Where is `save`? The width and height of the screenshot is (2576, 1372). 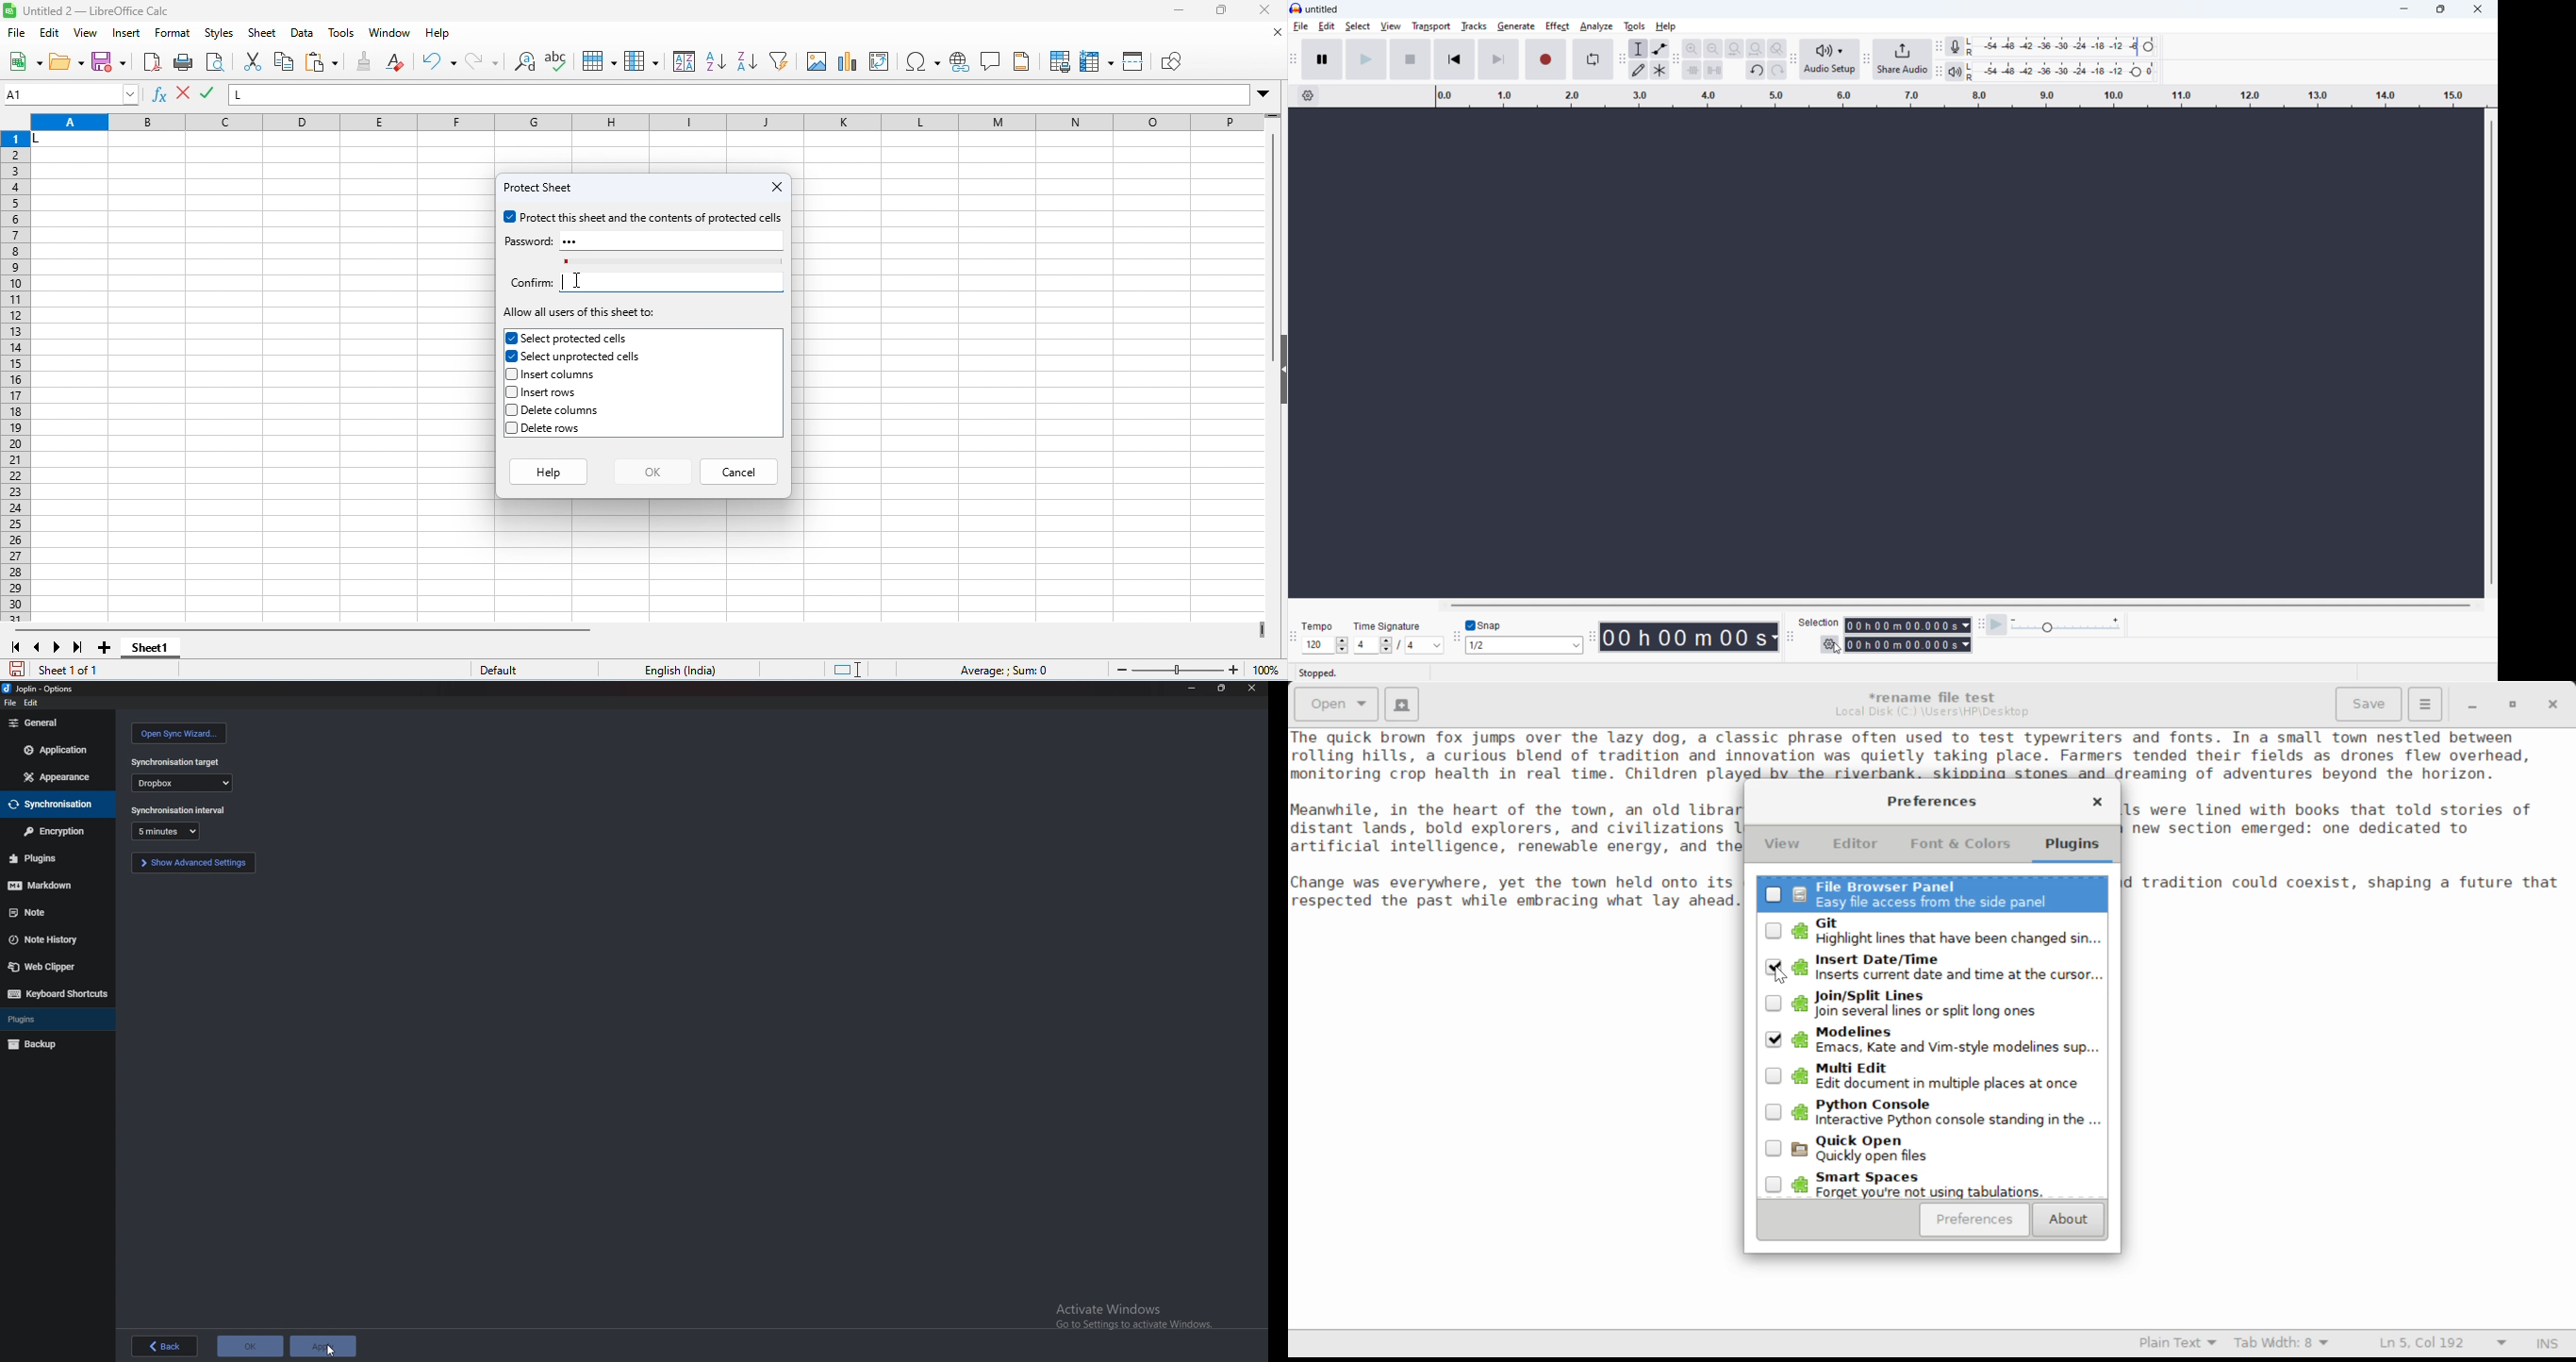 save is located at coordinates (19, 669).